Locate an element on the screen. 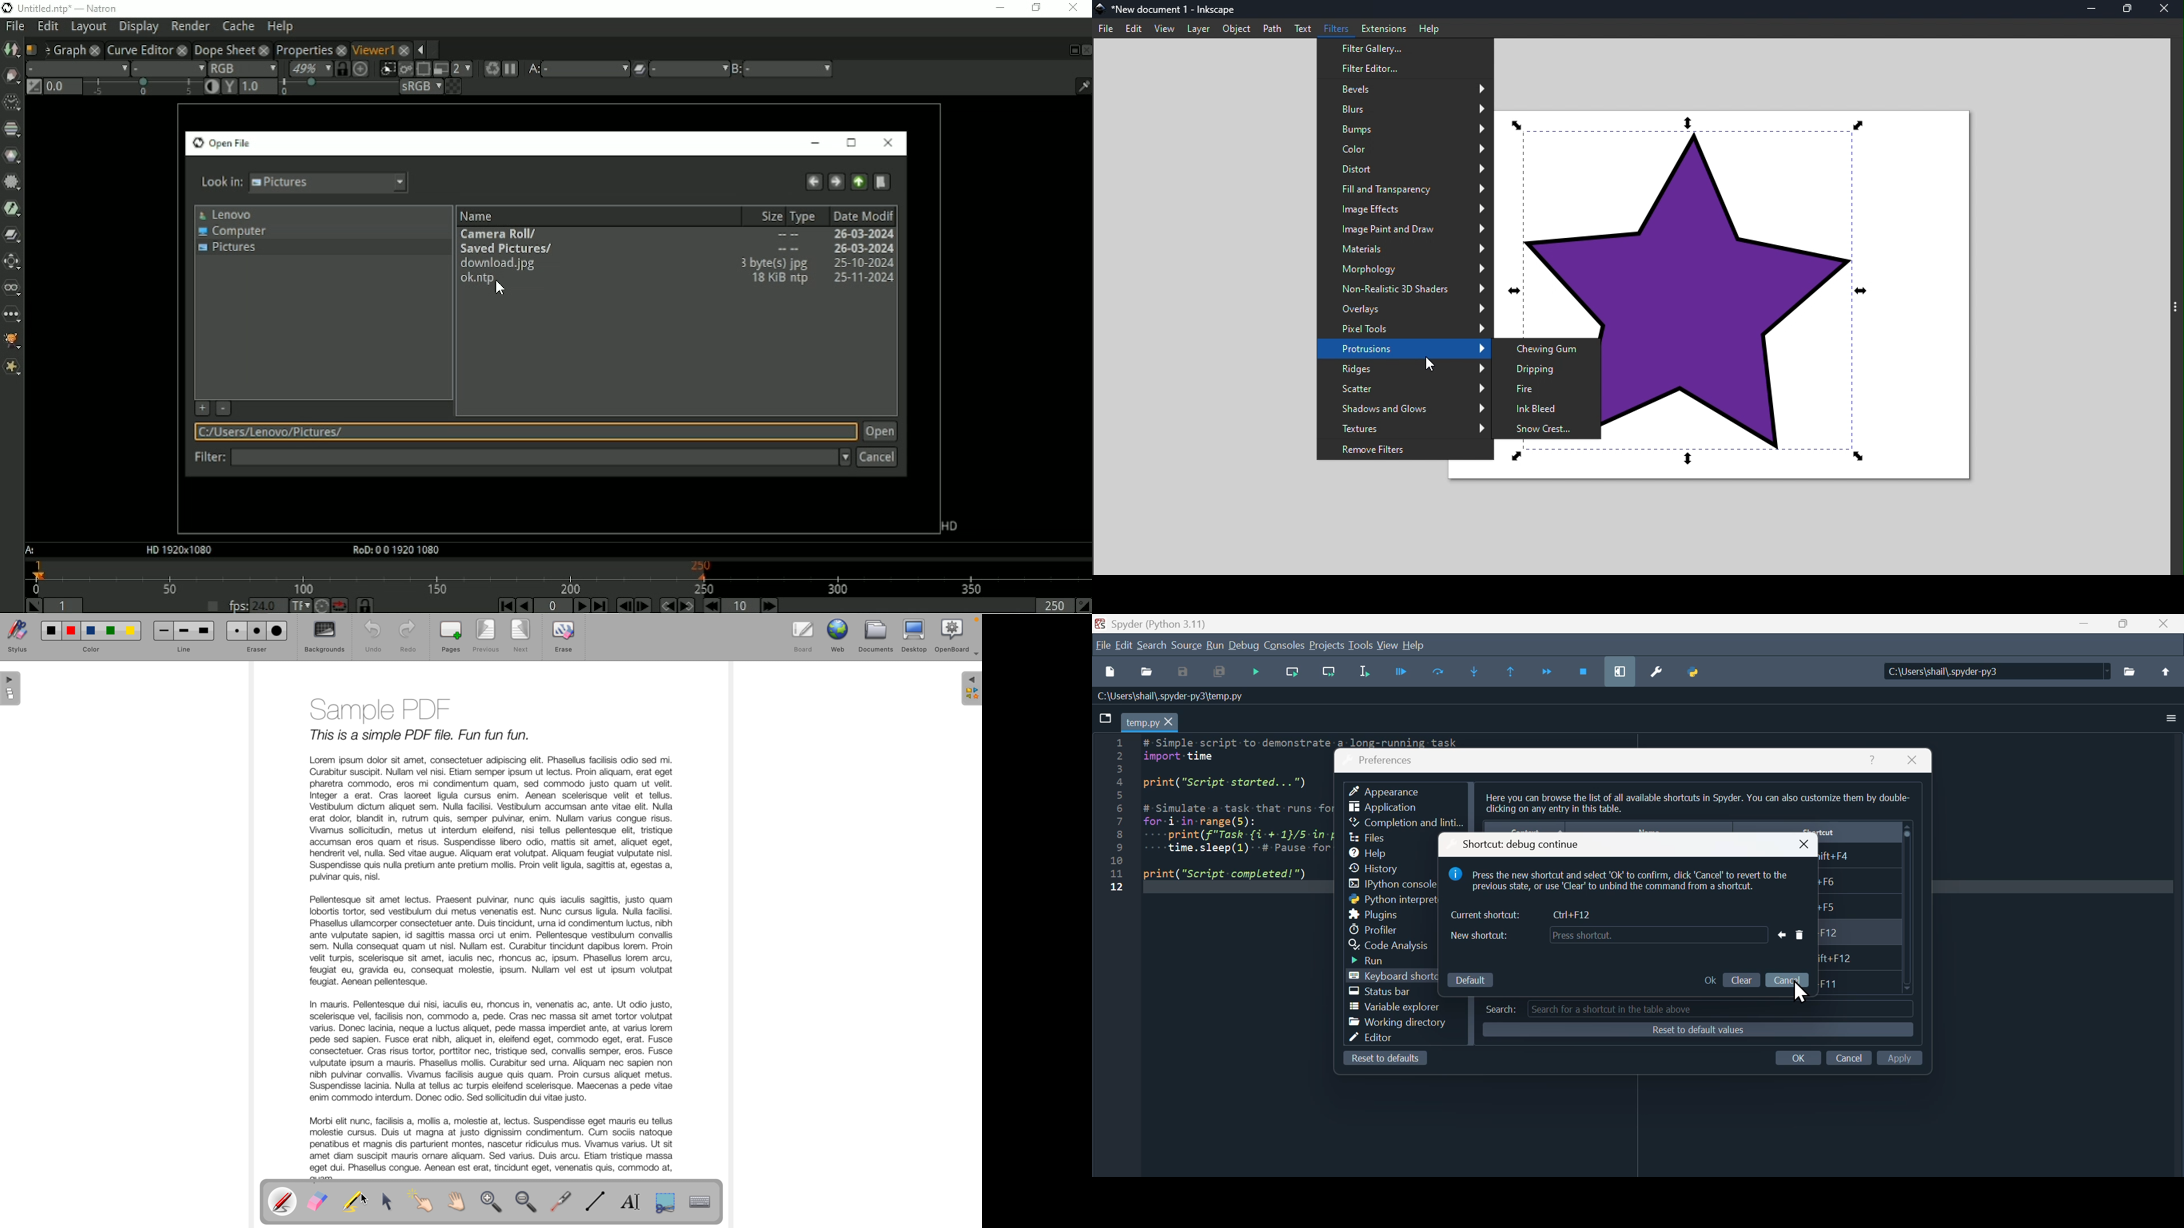 The height and width of the screenshot is (1232, 2184). Debug is located at coordinates (1243, 645).